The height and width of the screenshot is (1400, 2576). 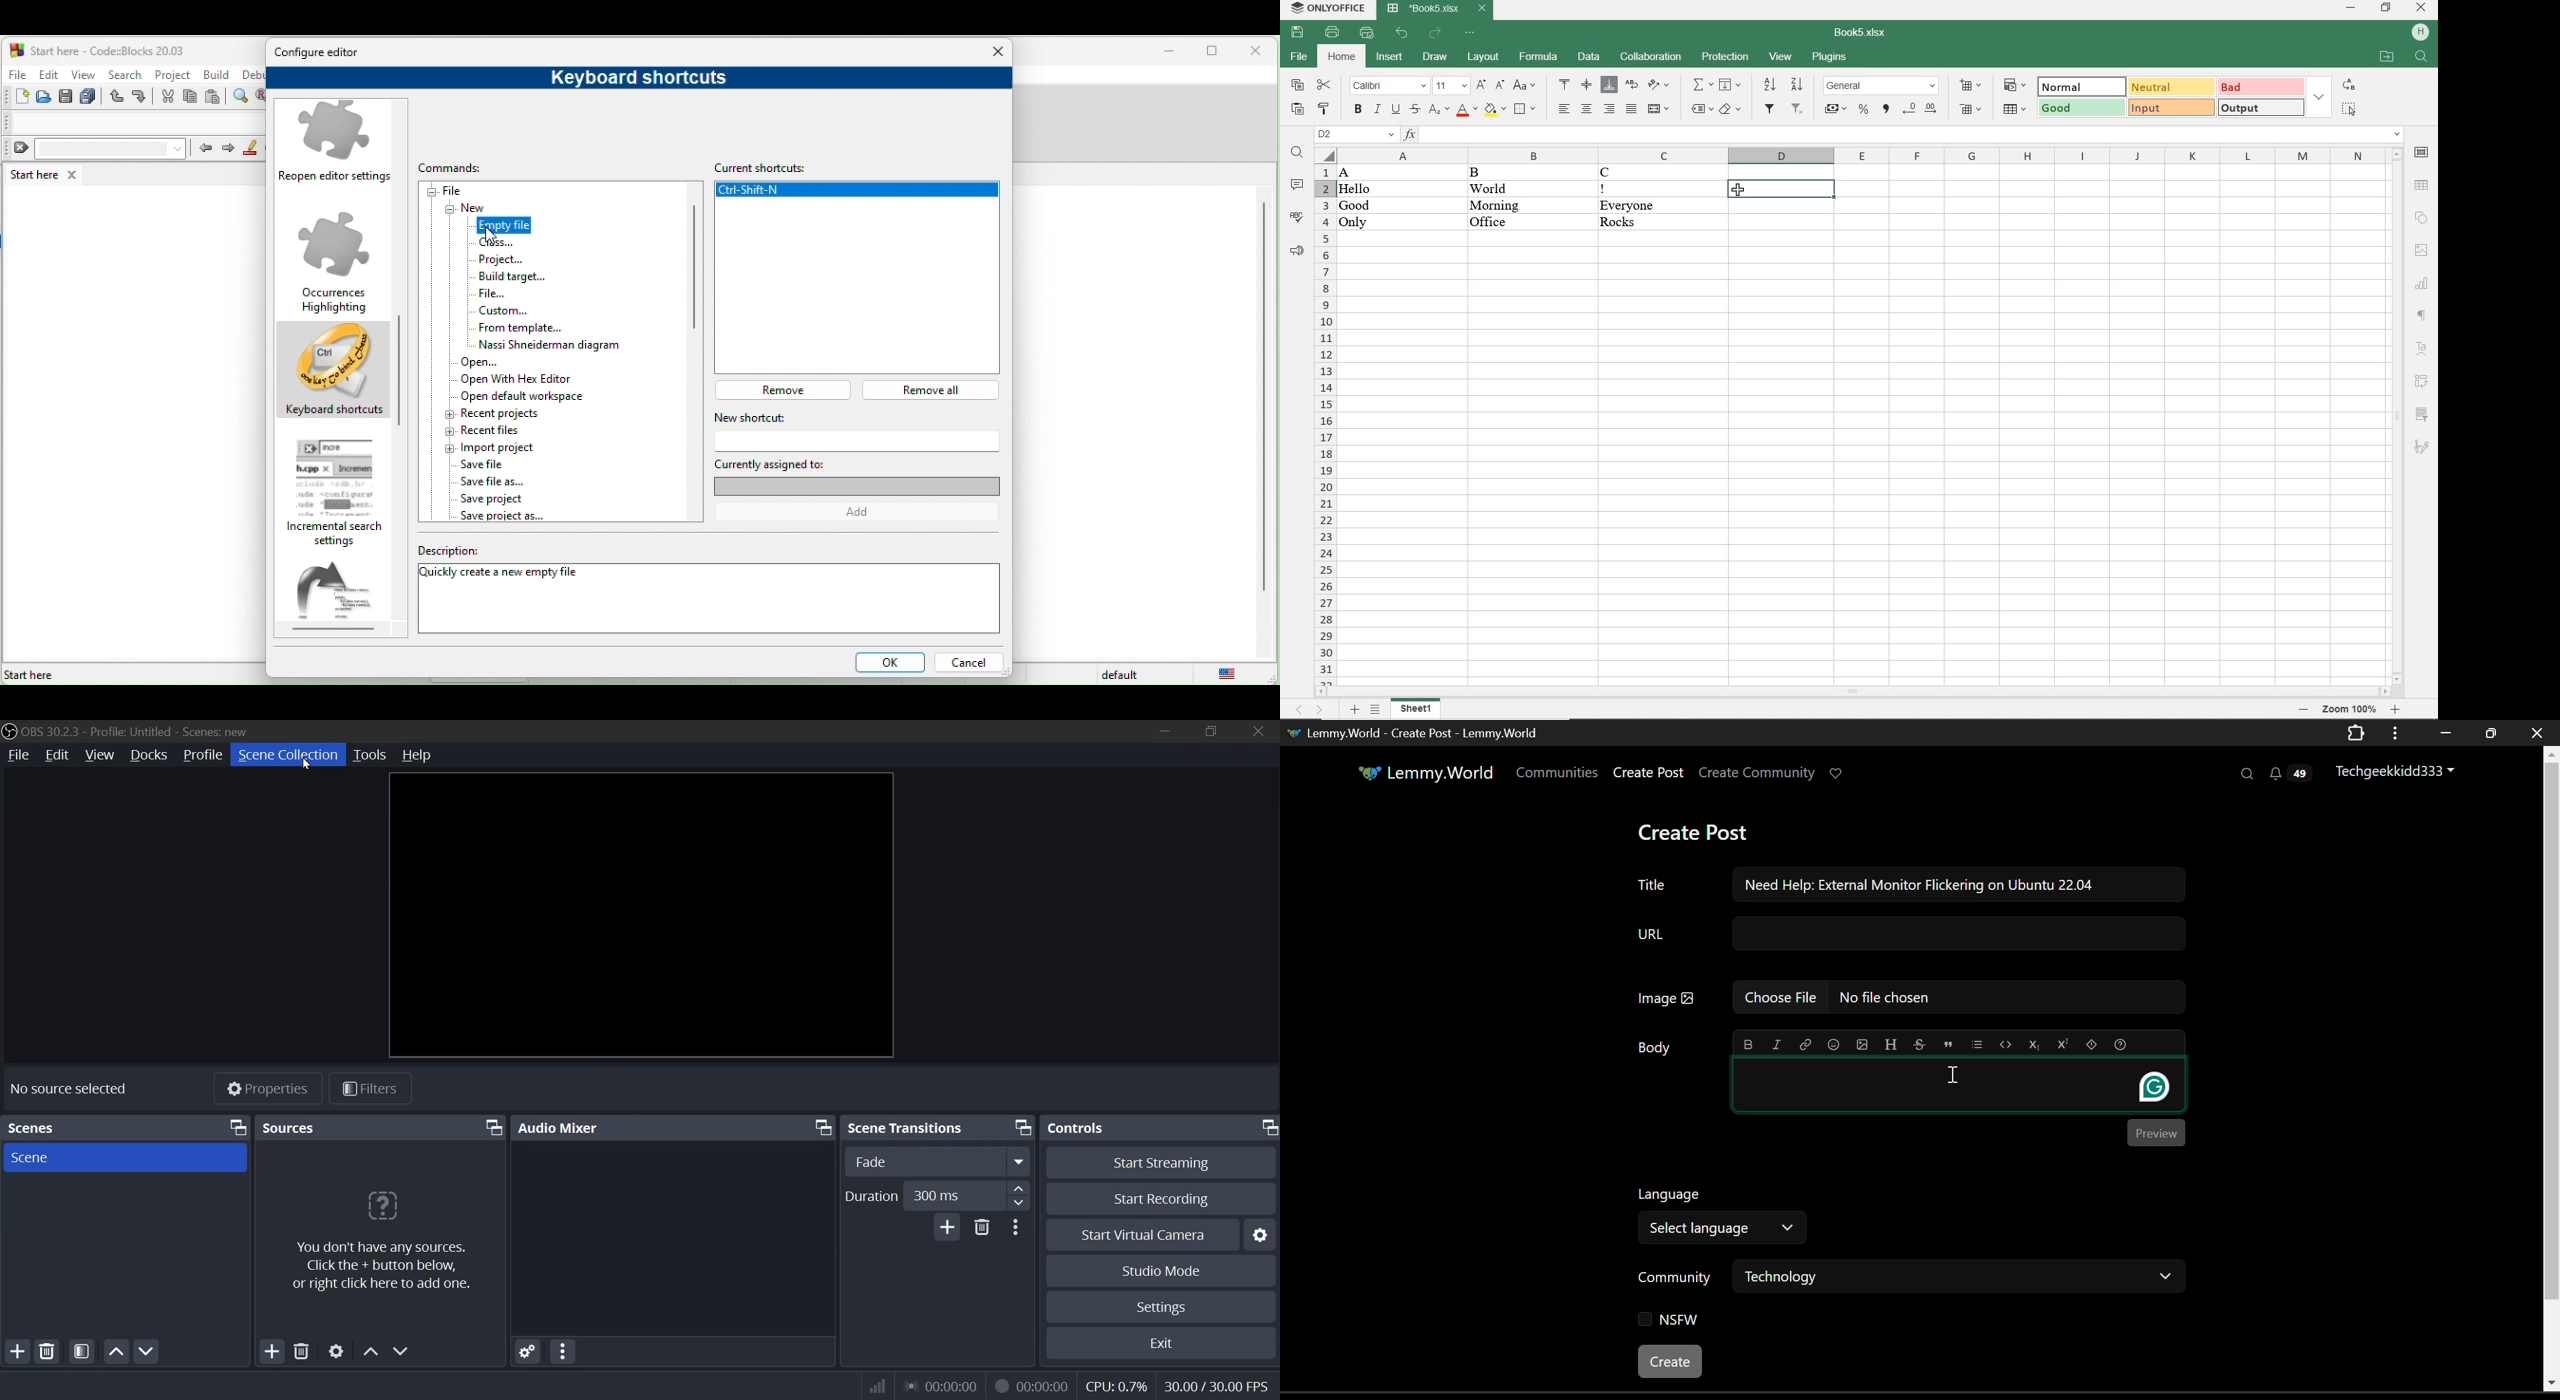 What do you see at coordinates (1590, 57) in the screenshot?
I see `data` at bounding box center [1590, 57].